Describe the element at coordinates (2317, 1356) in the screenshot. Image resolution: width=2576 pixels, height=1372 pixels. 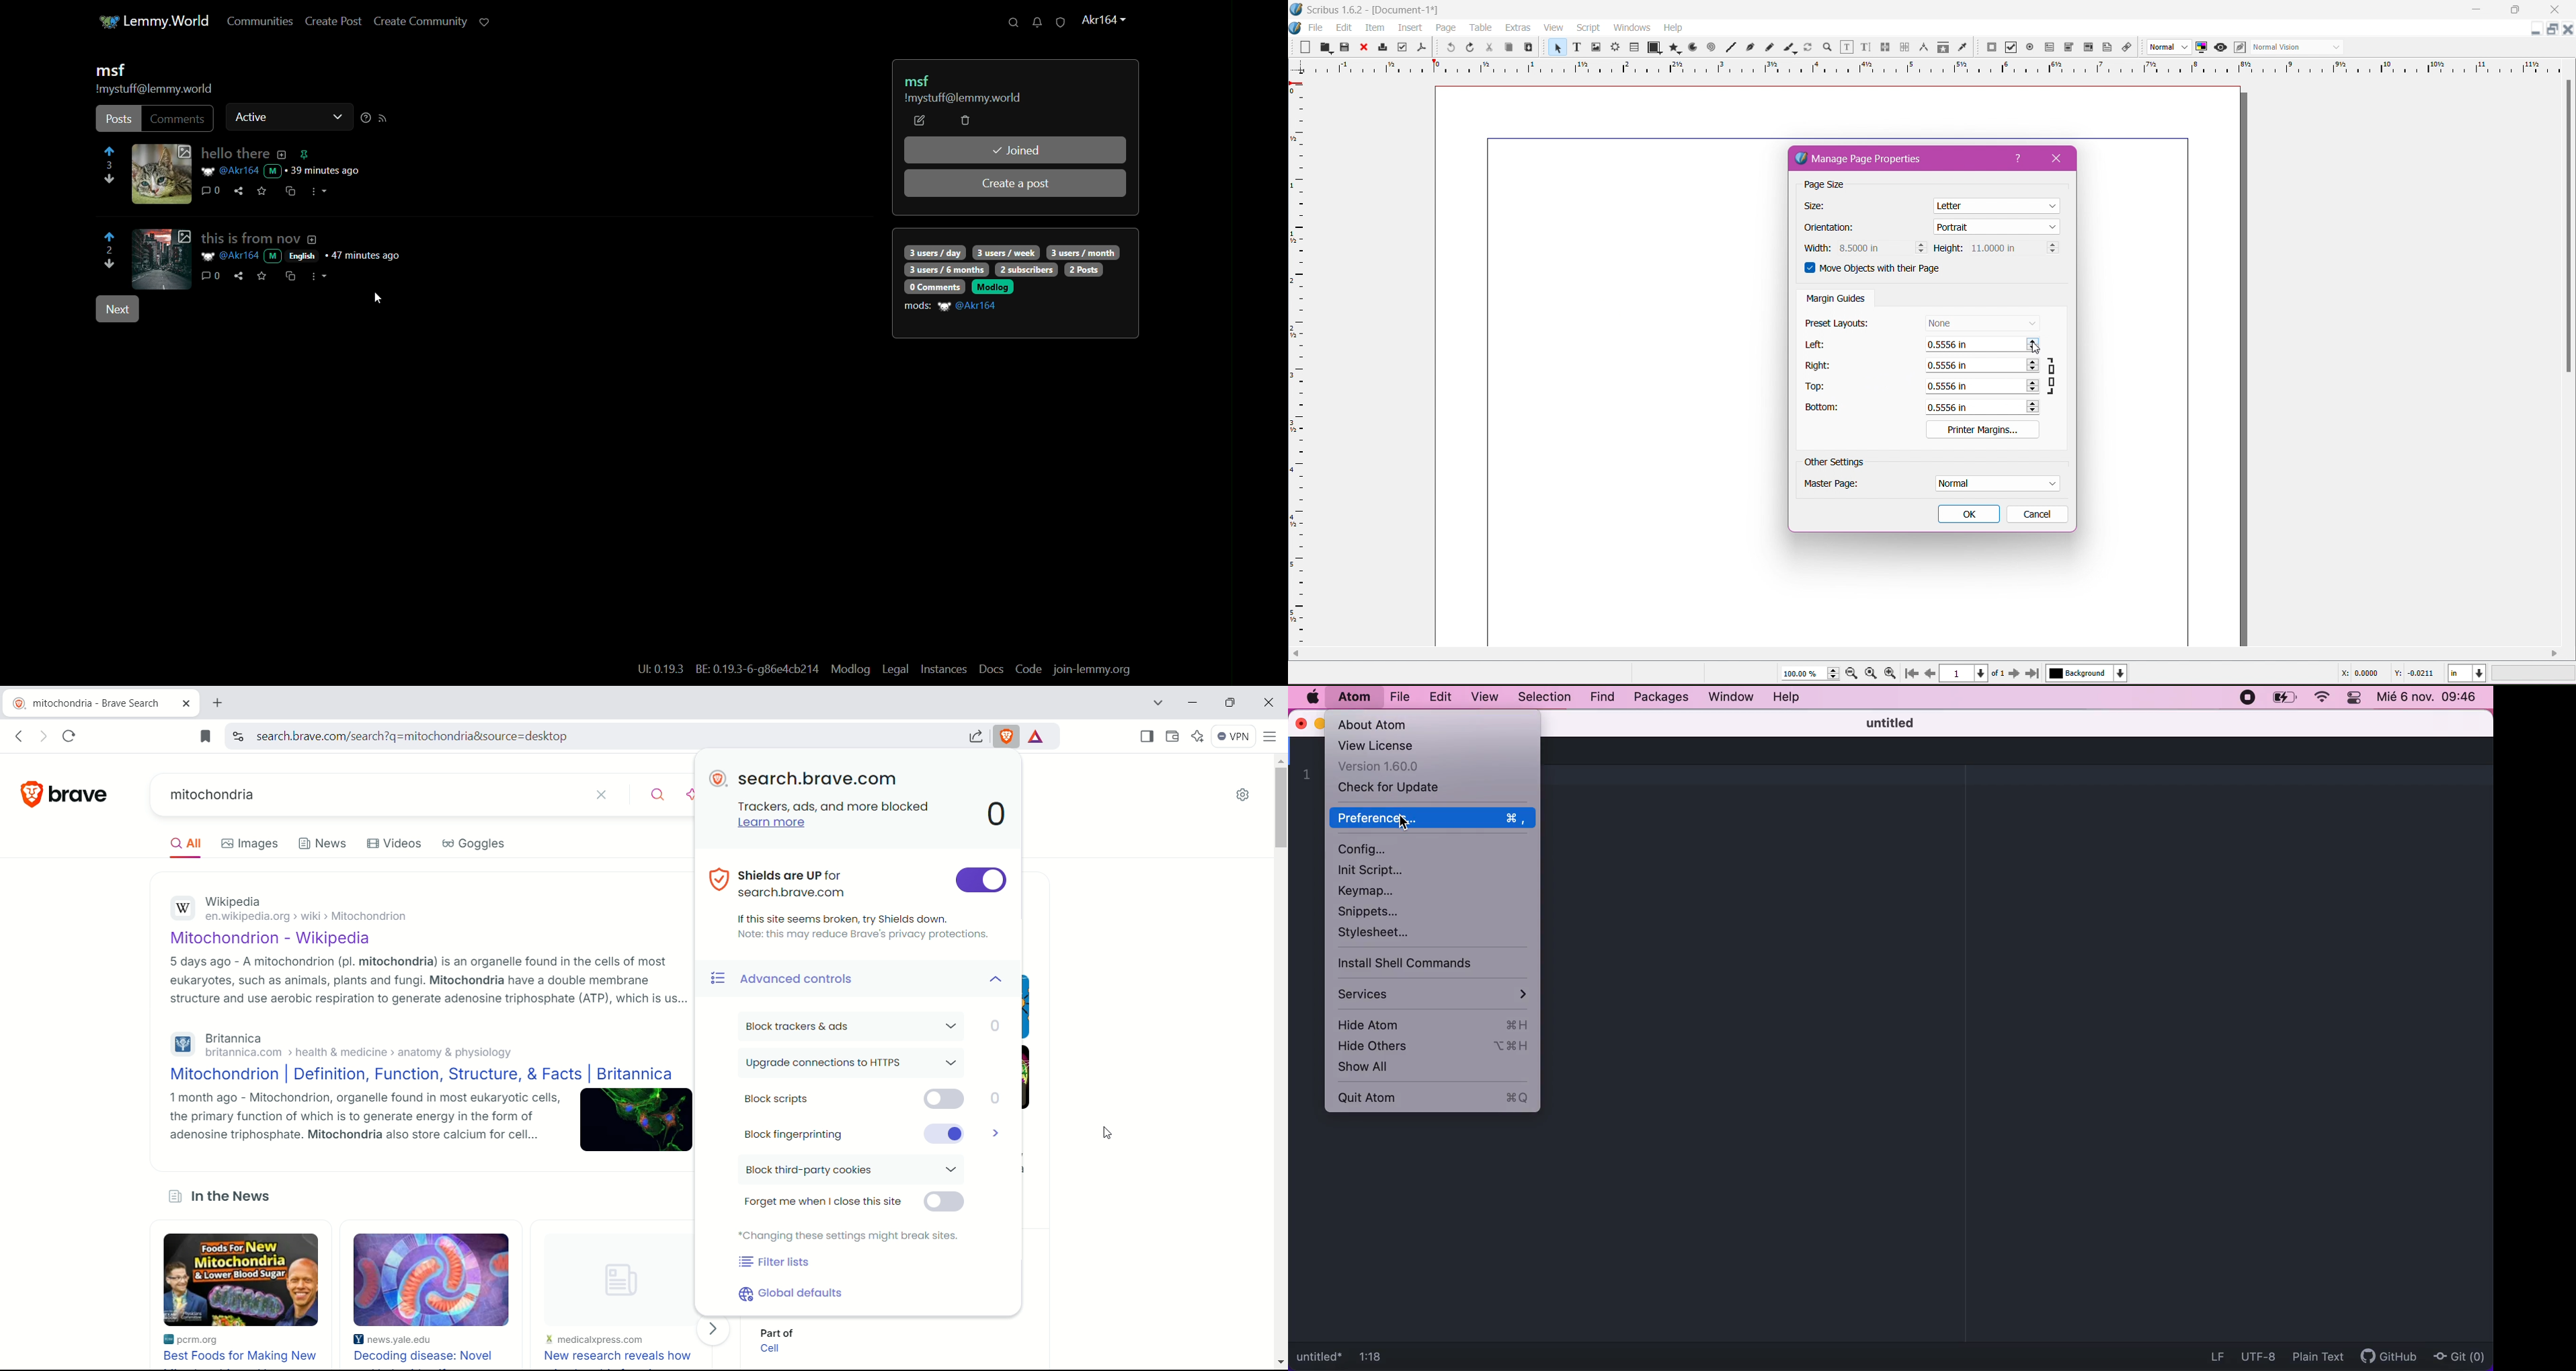
I see `plain text` at that location.